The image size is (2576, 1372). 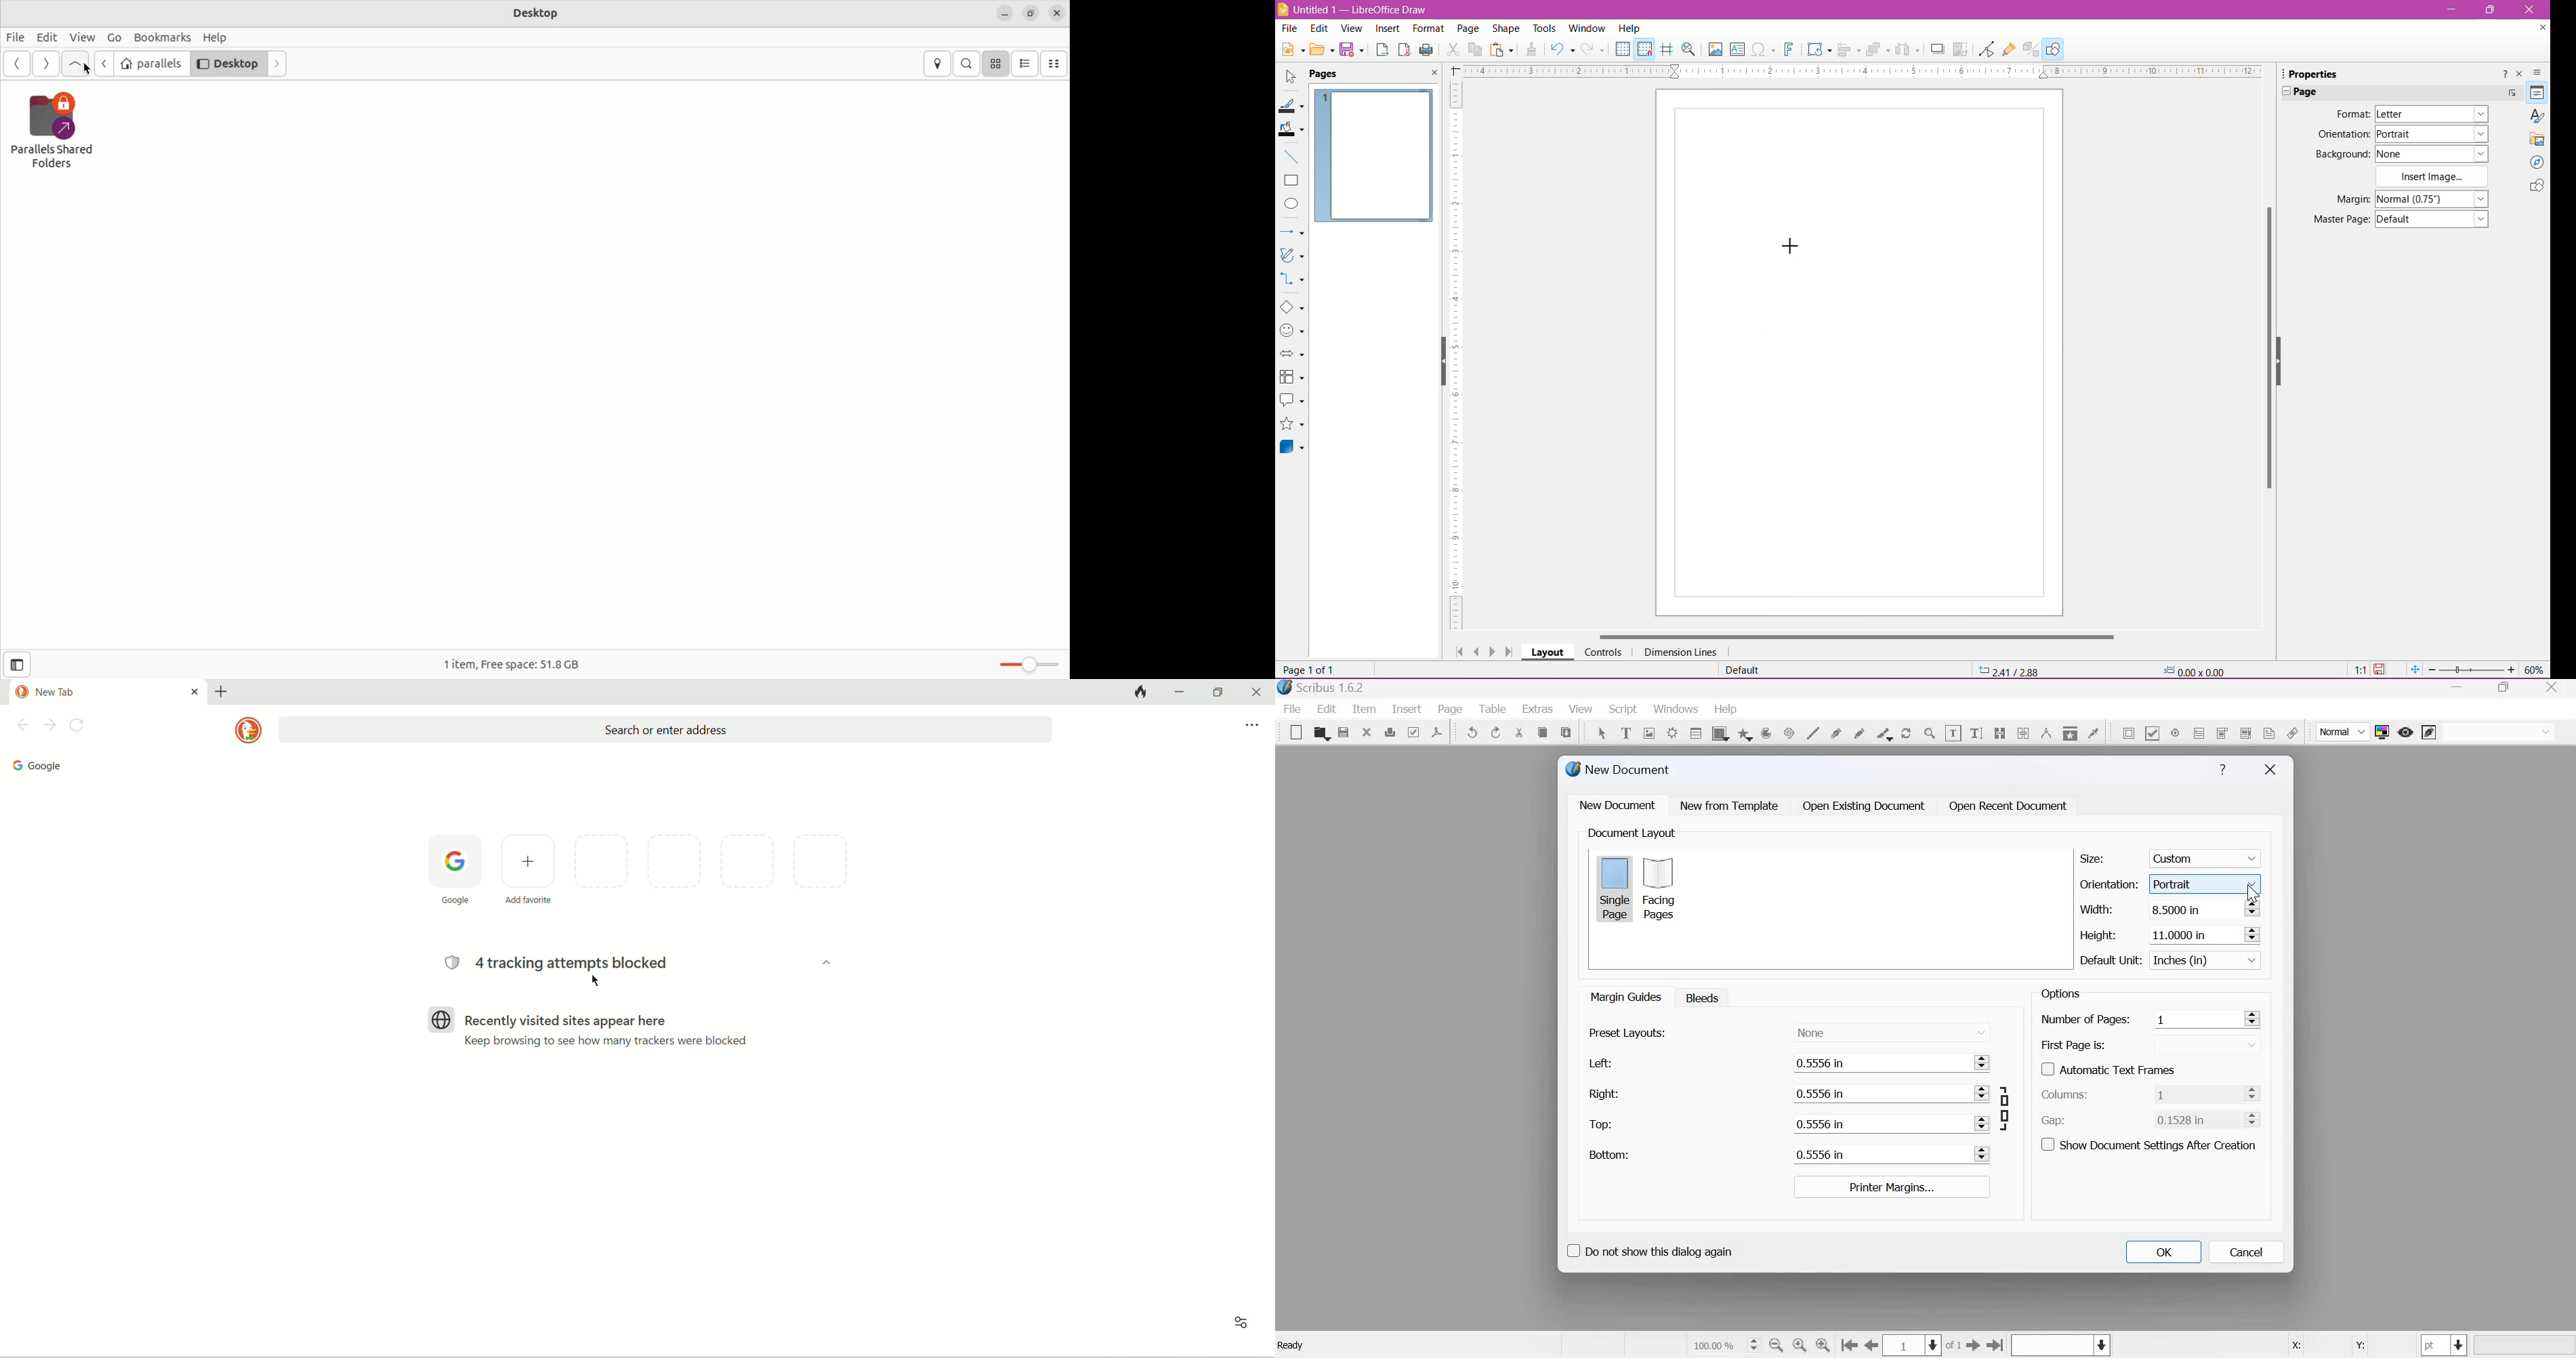 What do you see at coordinates (1790, 49) in the screenshot?
I see `Insert Fontwork Text` at bounding box center [1790, 49].